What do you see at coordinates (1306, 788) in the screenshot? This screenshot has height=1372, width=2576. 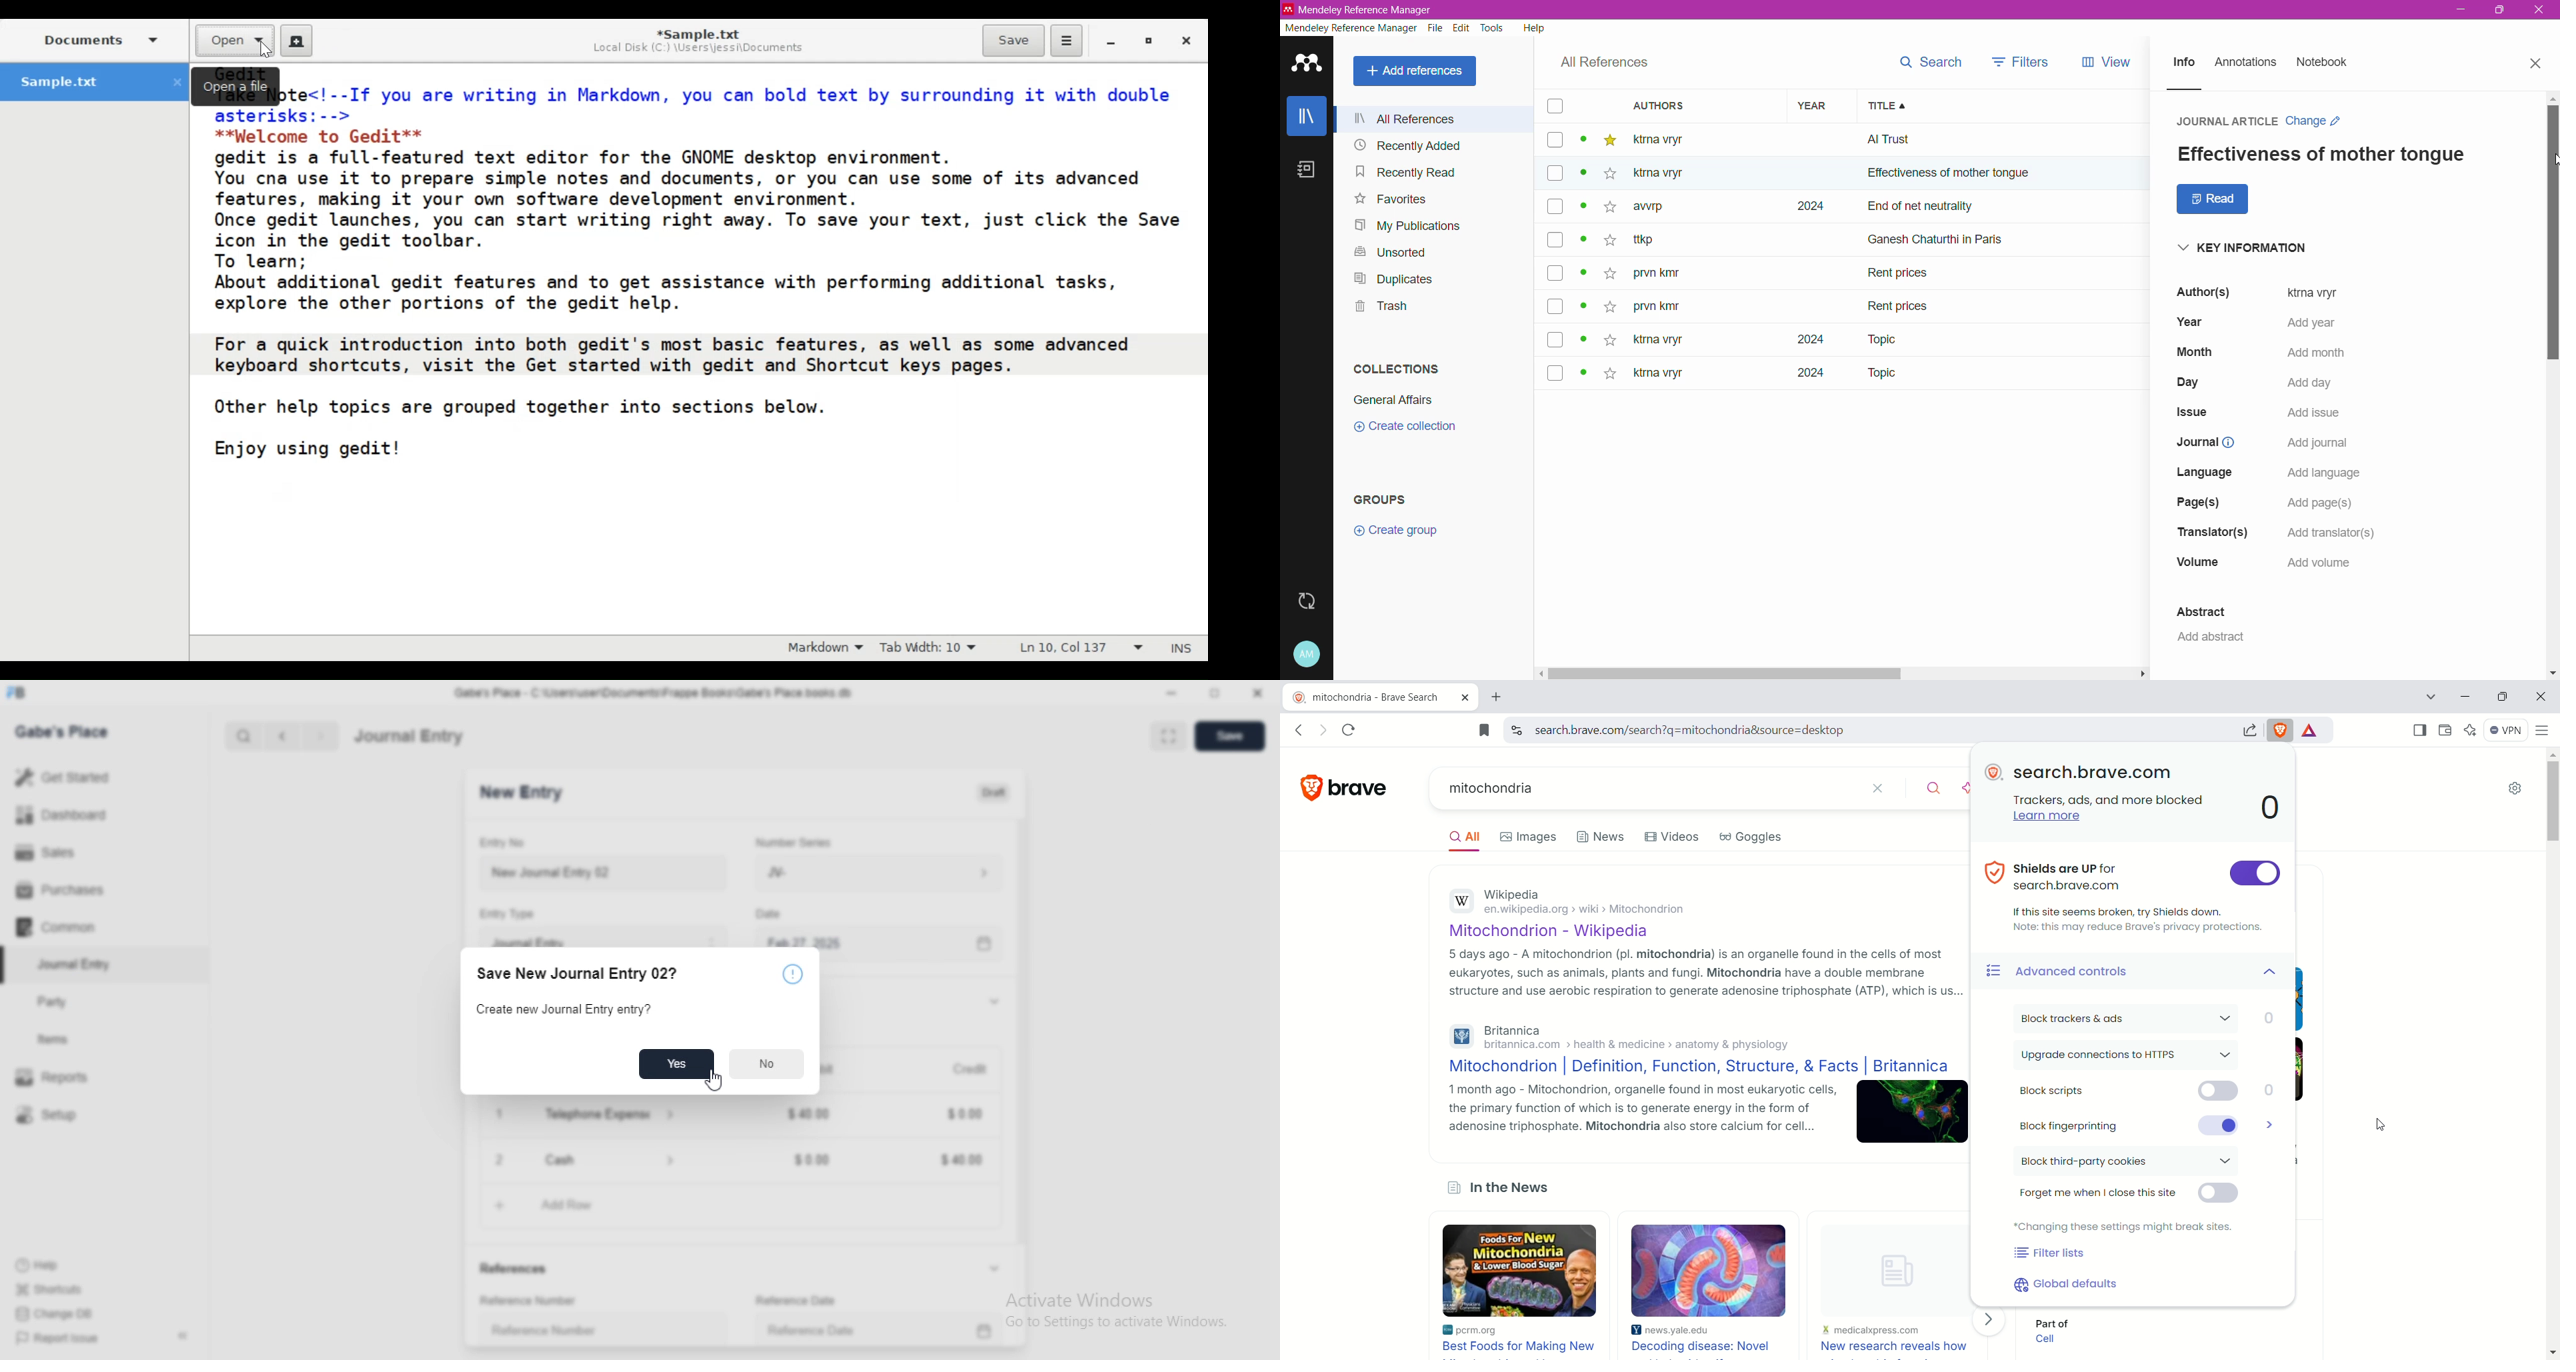 I see `logo` at bounding box center [1306, 788].